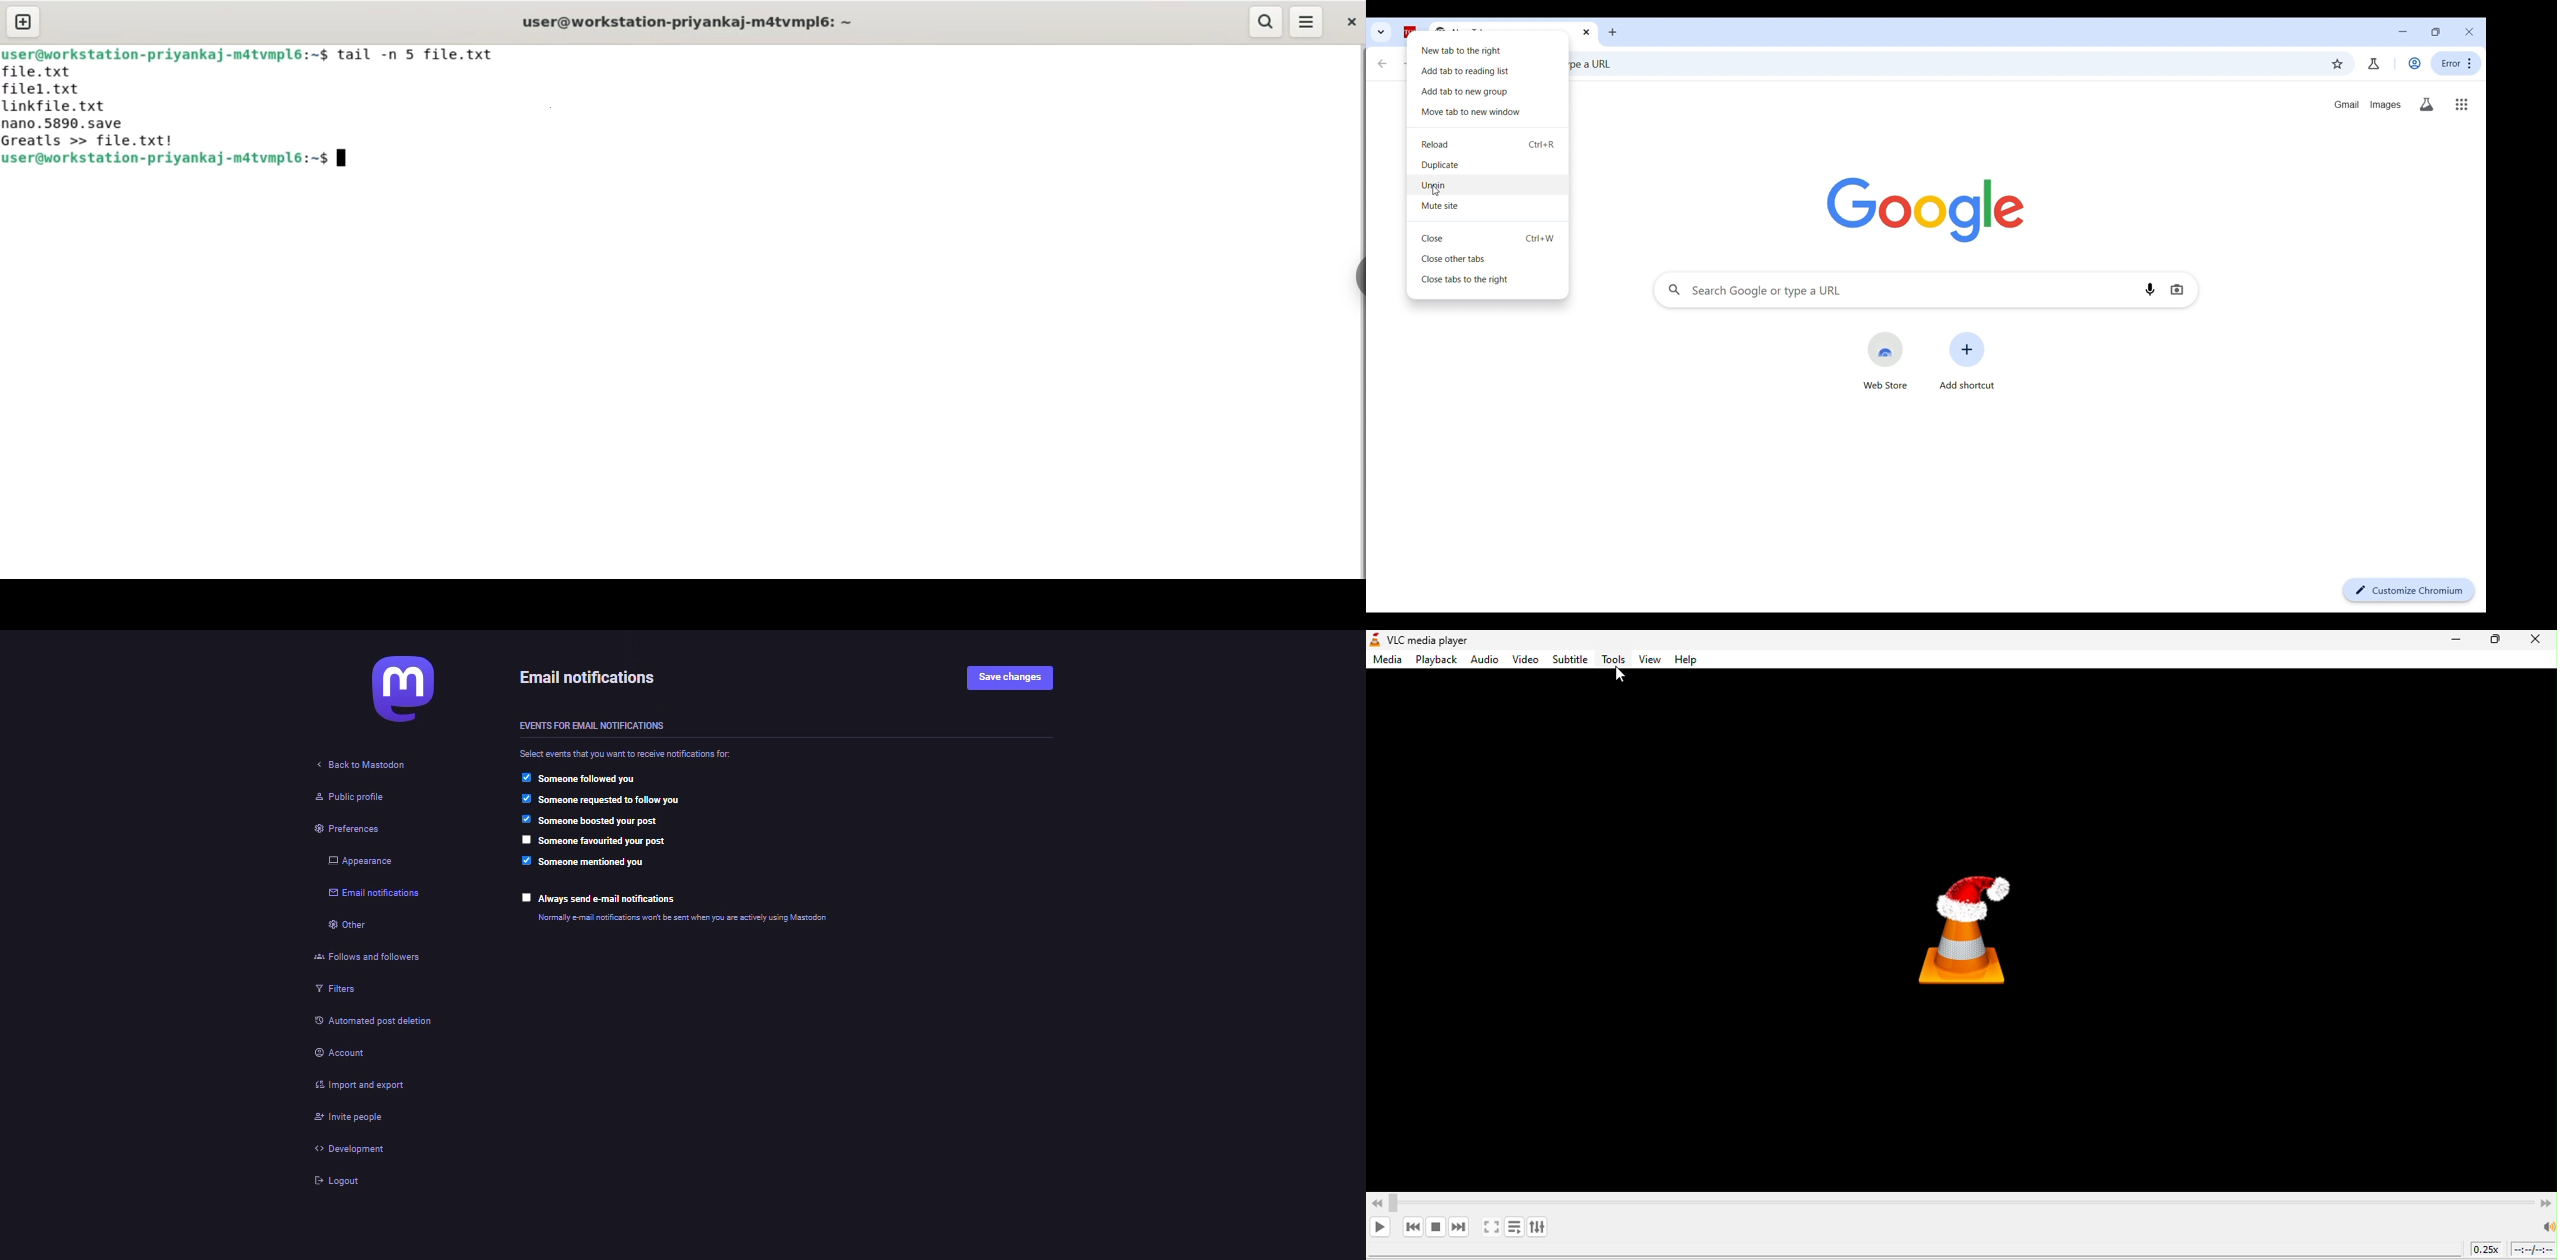 Image resolution: width=2576 pixels, height=1260 pixels. What do you see at coordinates (363, 1085) in the screenshot?
I see `import & export` at bounding box center [363, 1085].